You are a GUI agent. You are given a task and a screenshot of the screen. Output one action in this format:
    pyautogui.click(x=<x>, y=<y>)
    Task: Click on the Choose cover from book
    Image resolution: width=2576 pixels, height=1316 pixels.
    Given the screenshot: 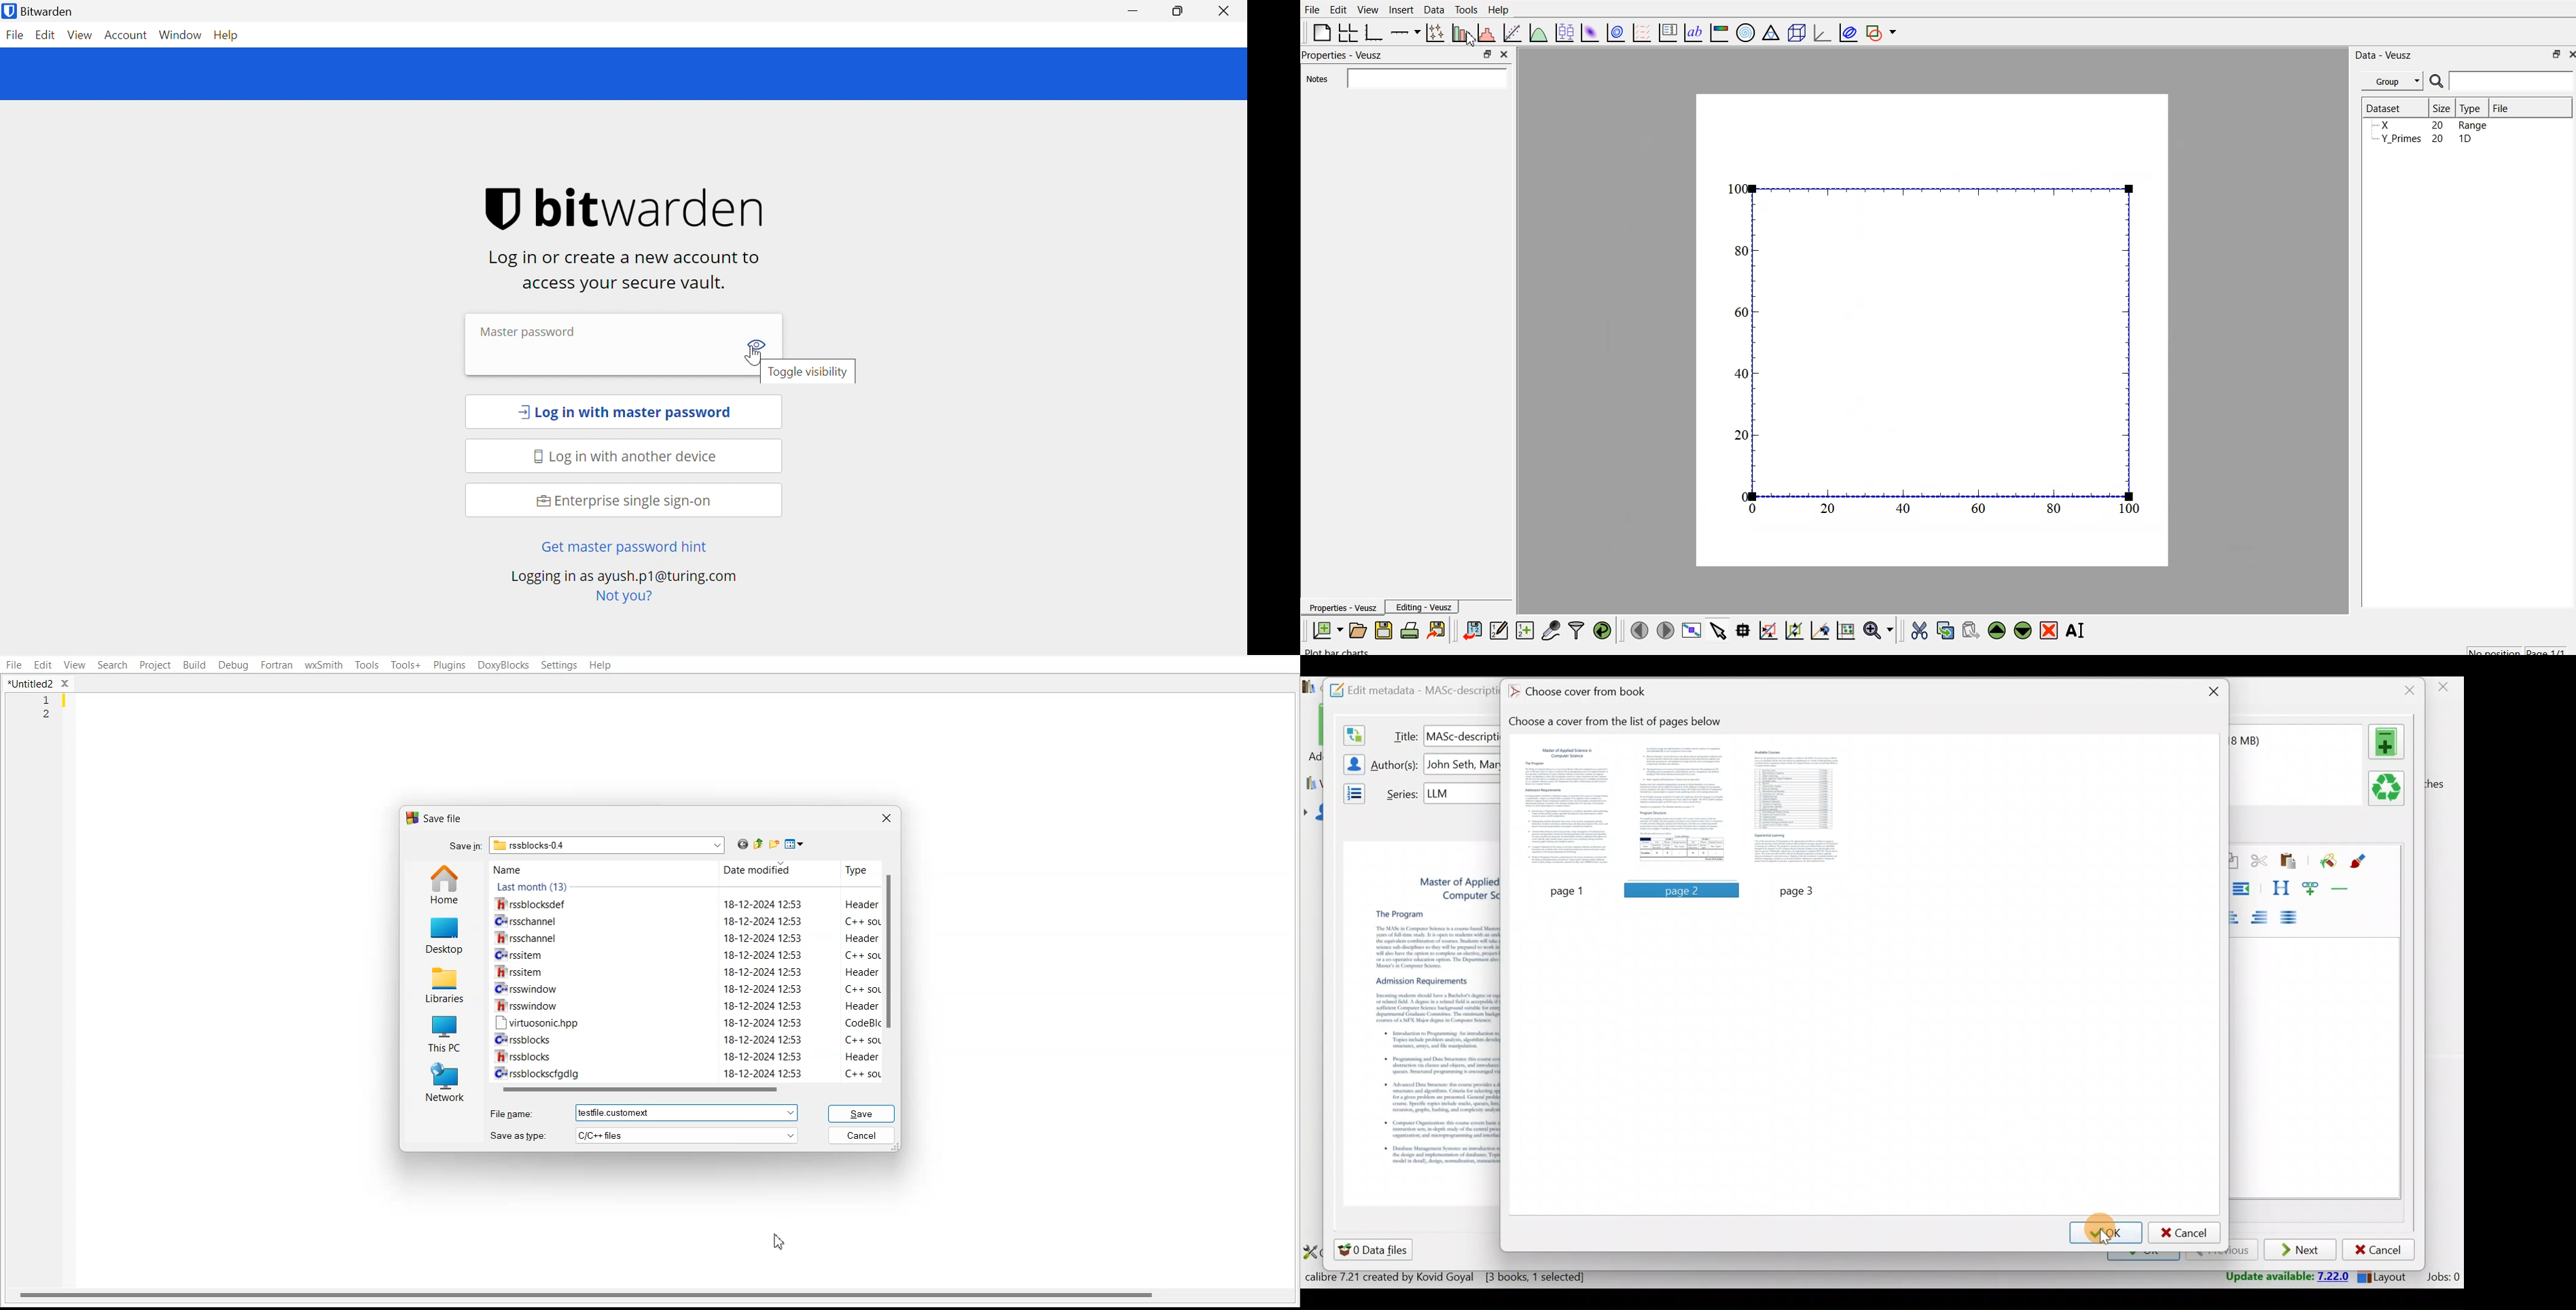 What is the action you would take?
    pyautogui.click(x=1581, y=693)
    